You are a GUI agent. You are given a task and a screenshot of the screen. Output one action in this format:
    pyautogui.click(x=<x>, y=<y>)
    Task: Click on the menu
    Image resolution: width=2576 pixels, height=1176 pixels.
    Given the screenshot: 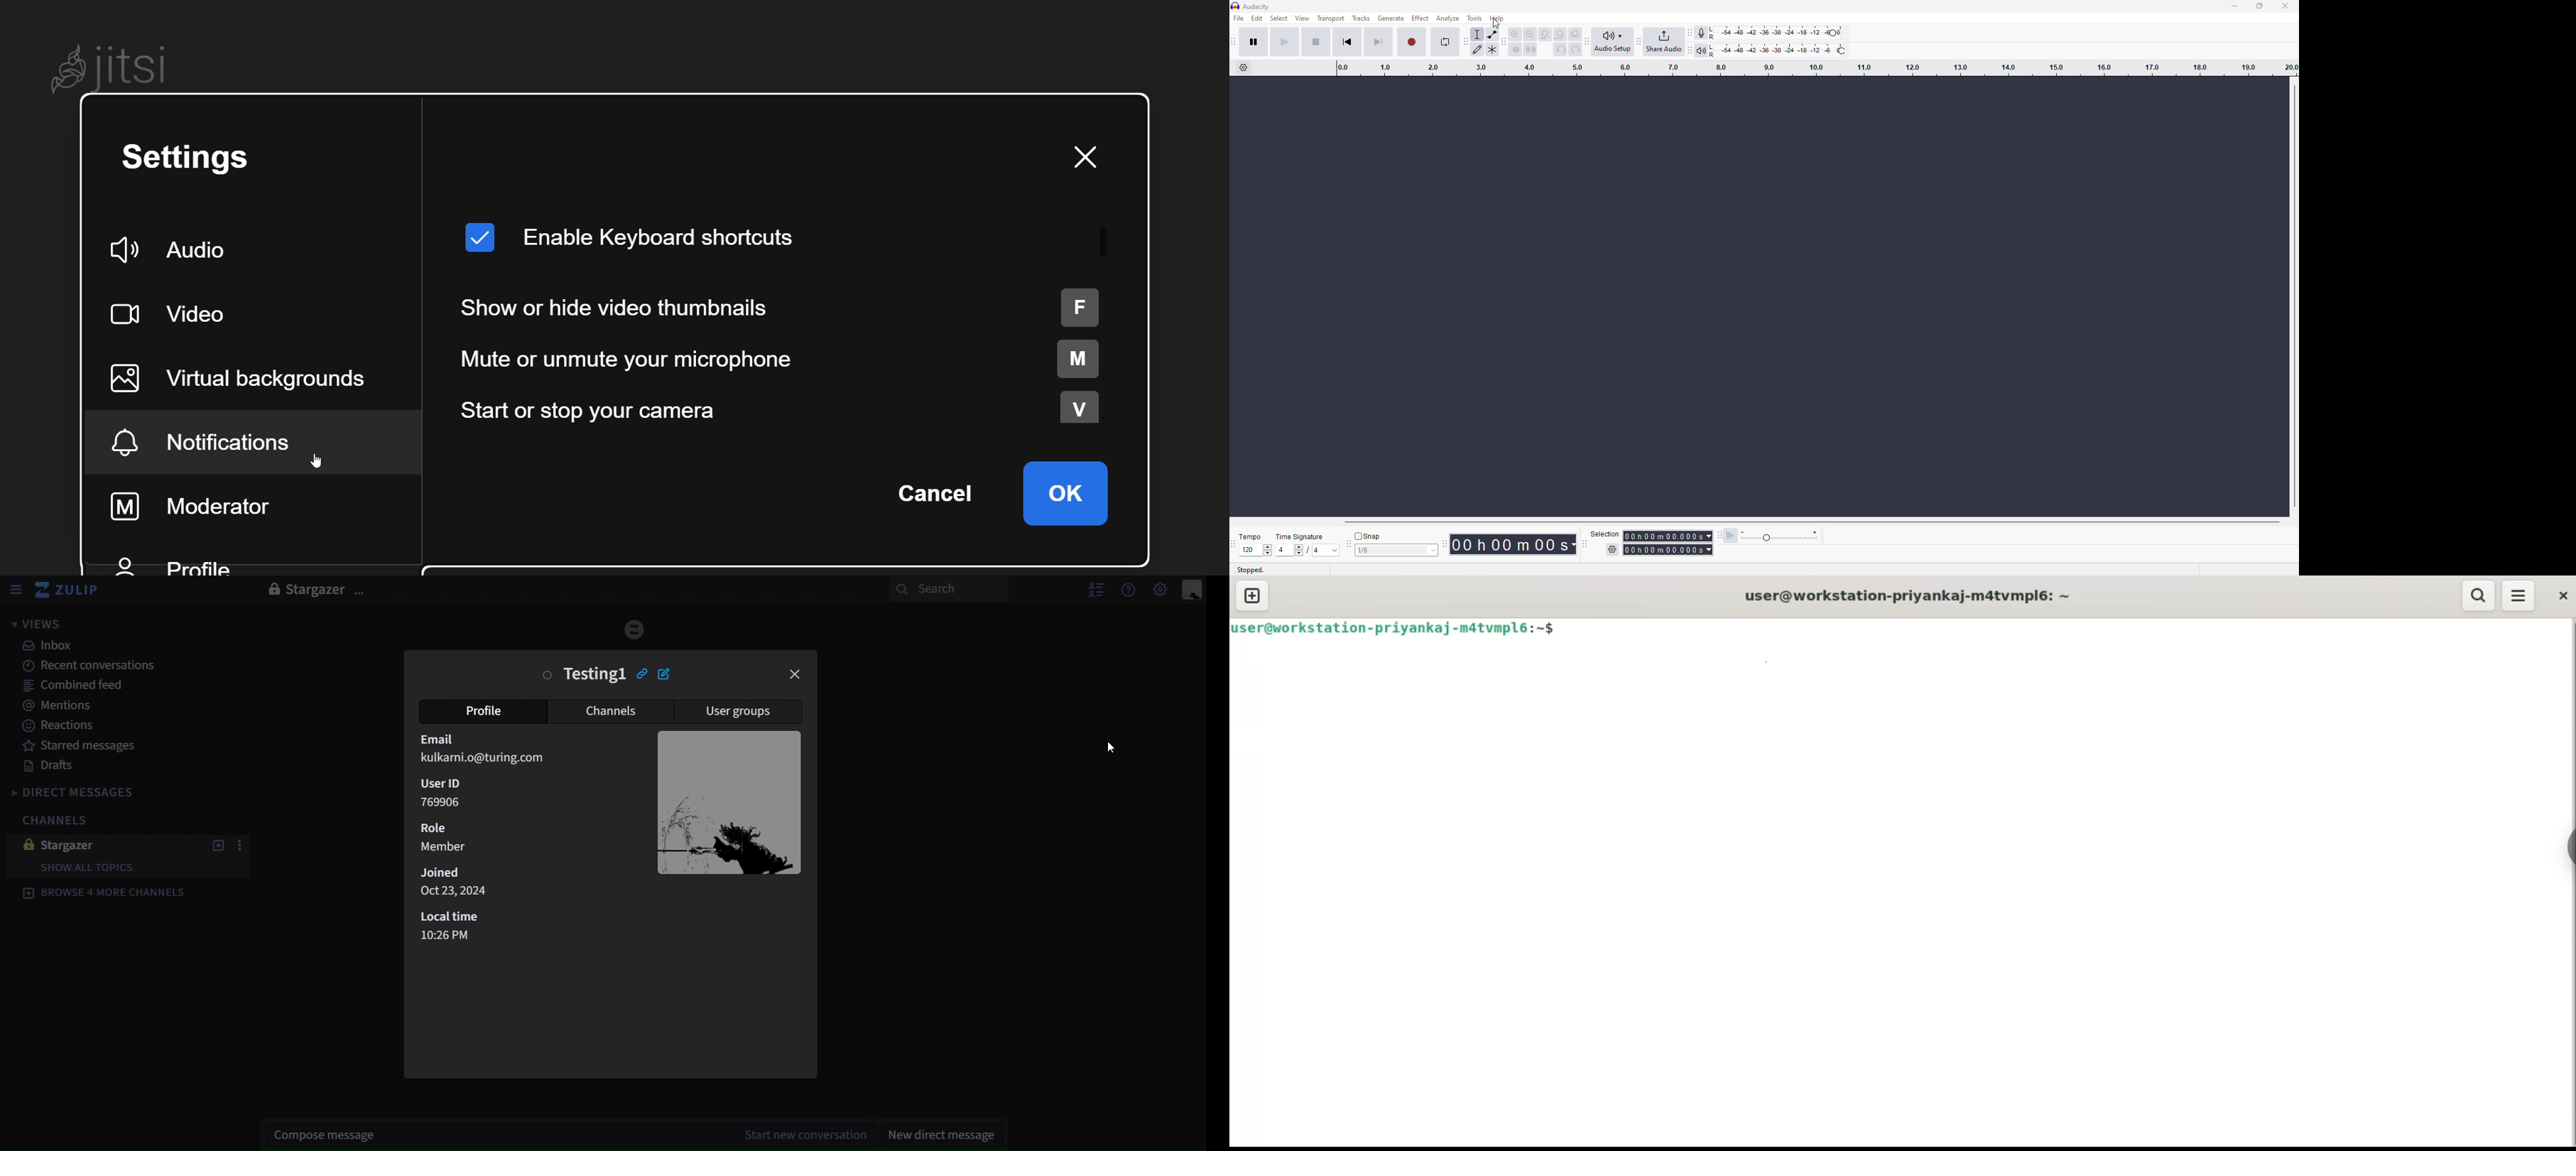 What is the action you would take?
    pyautogui.click(x=2520, y=595)
    